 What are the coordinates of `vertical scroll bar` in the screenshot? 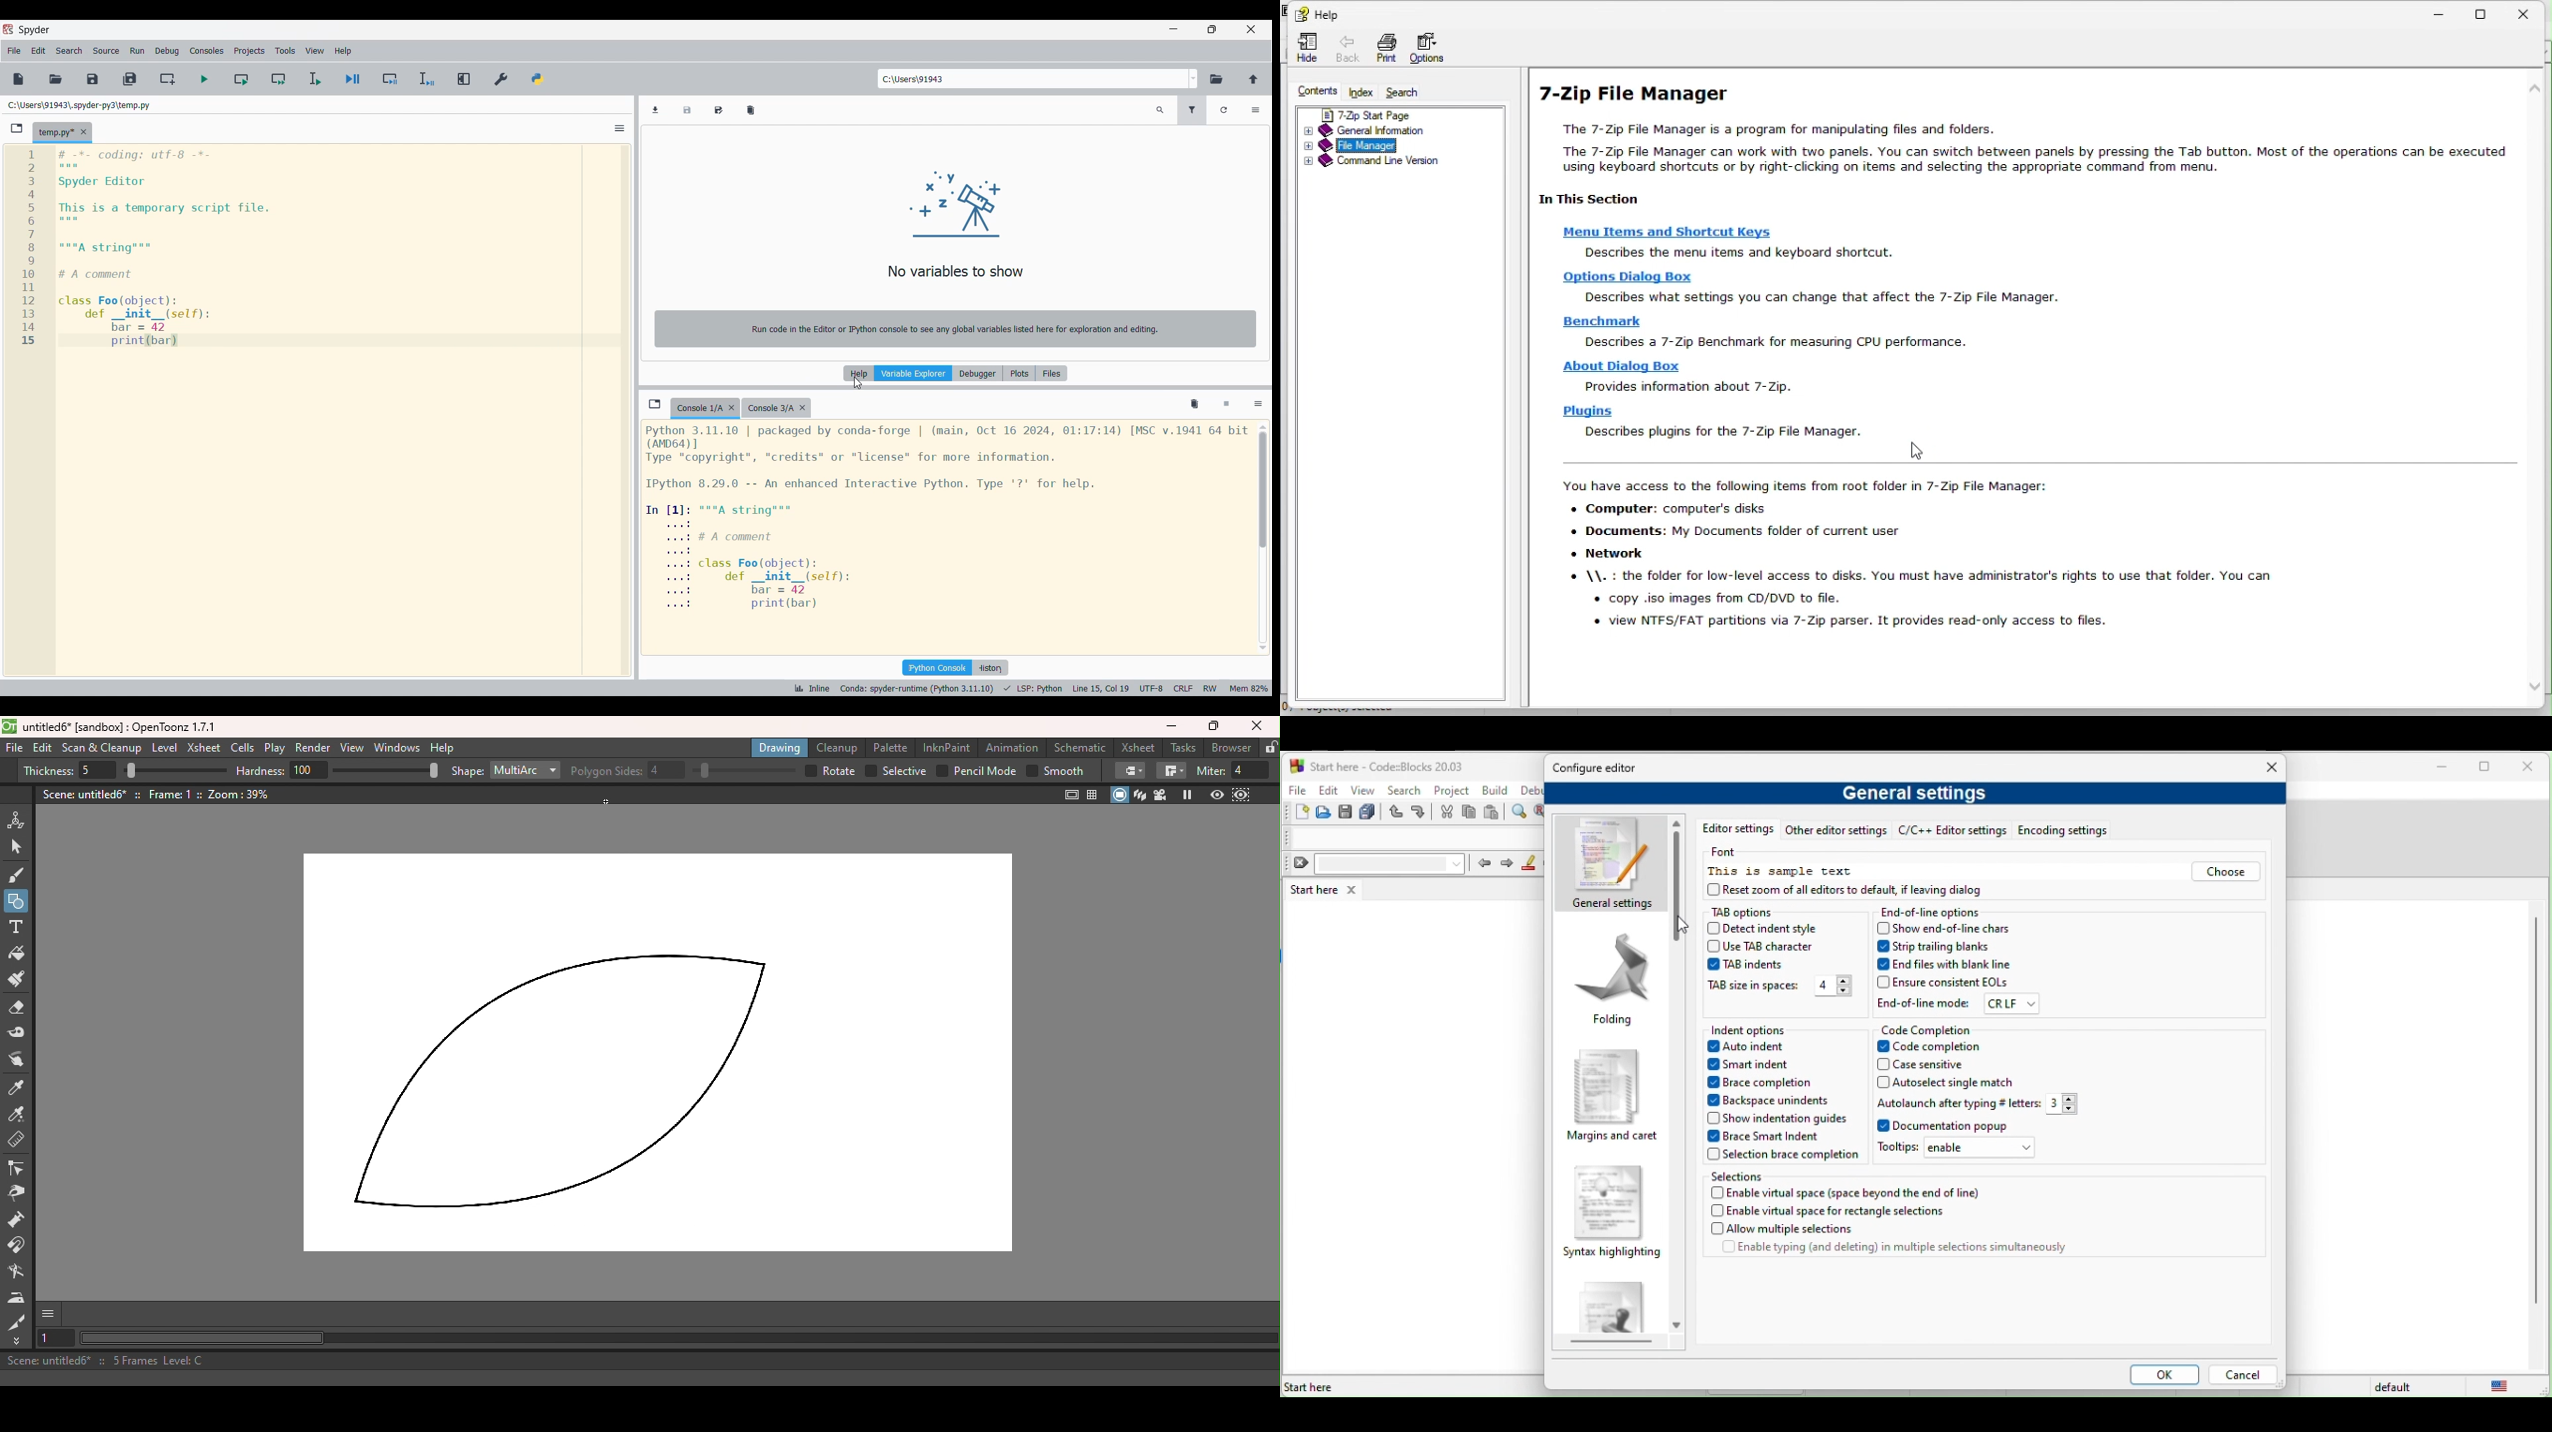 It's located at (1680, 879).